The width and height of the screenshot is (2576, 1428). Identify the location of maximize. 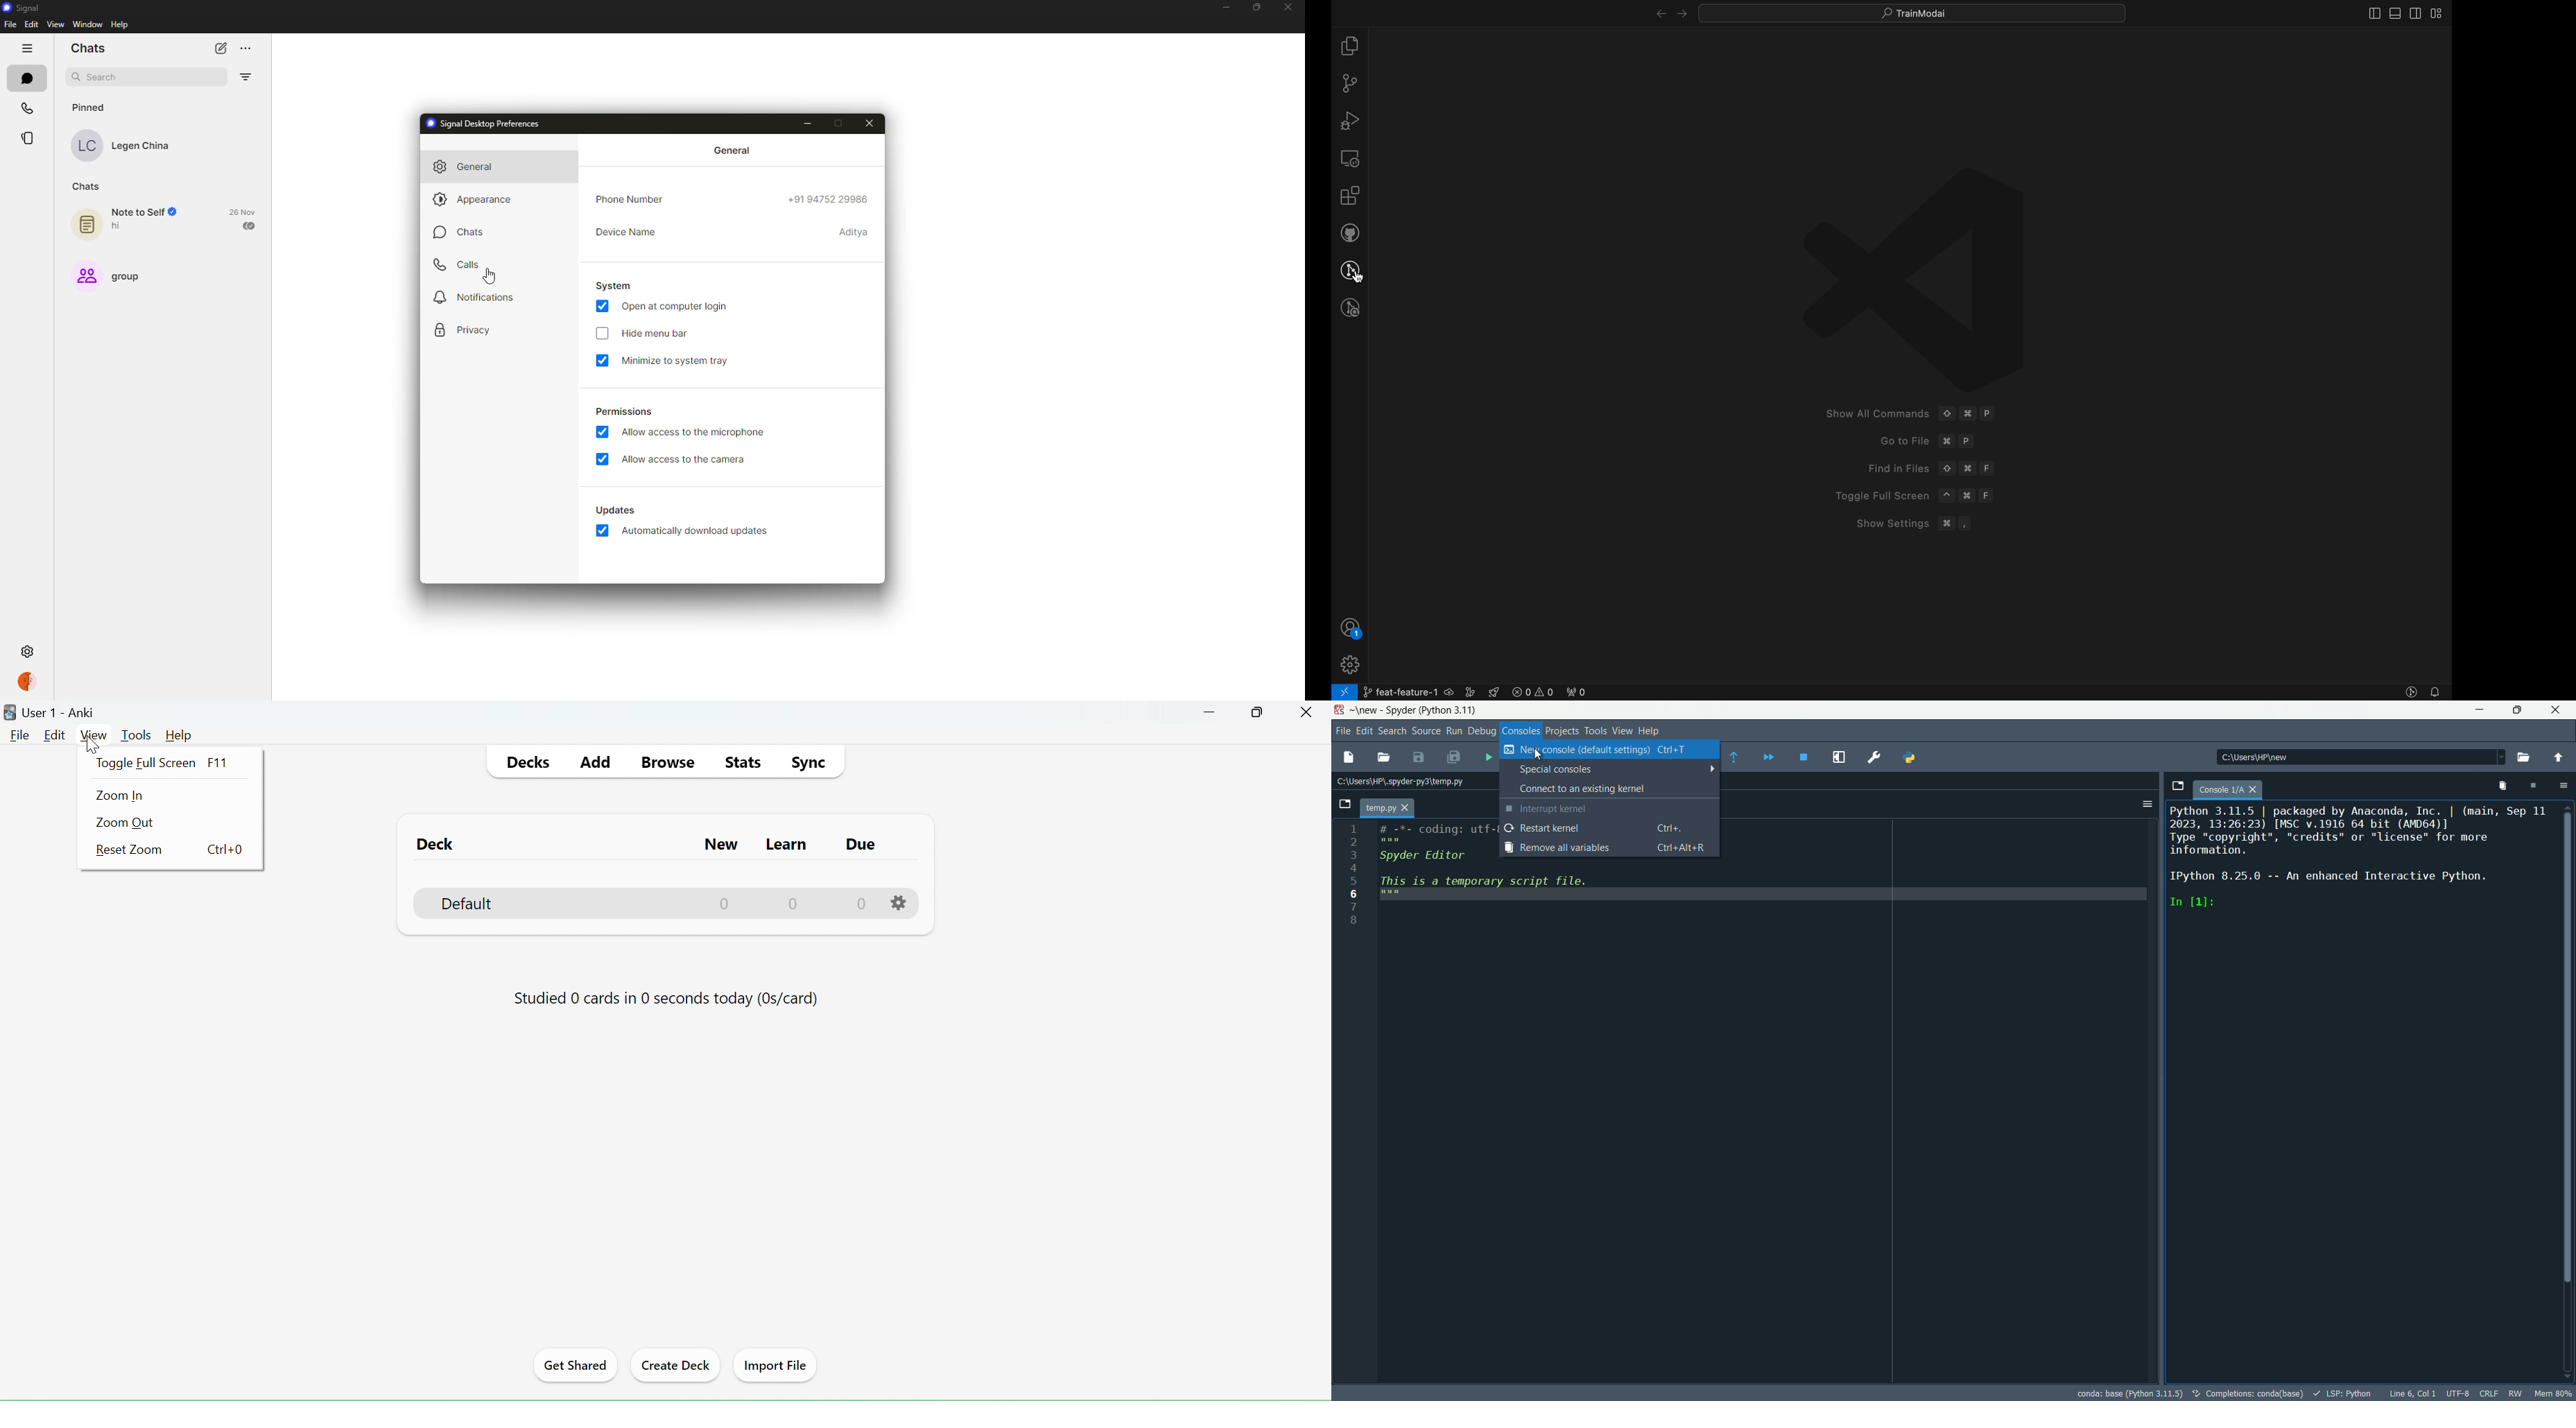
(2515, 711).